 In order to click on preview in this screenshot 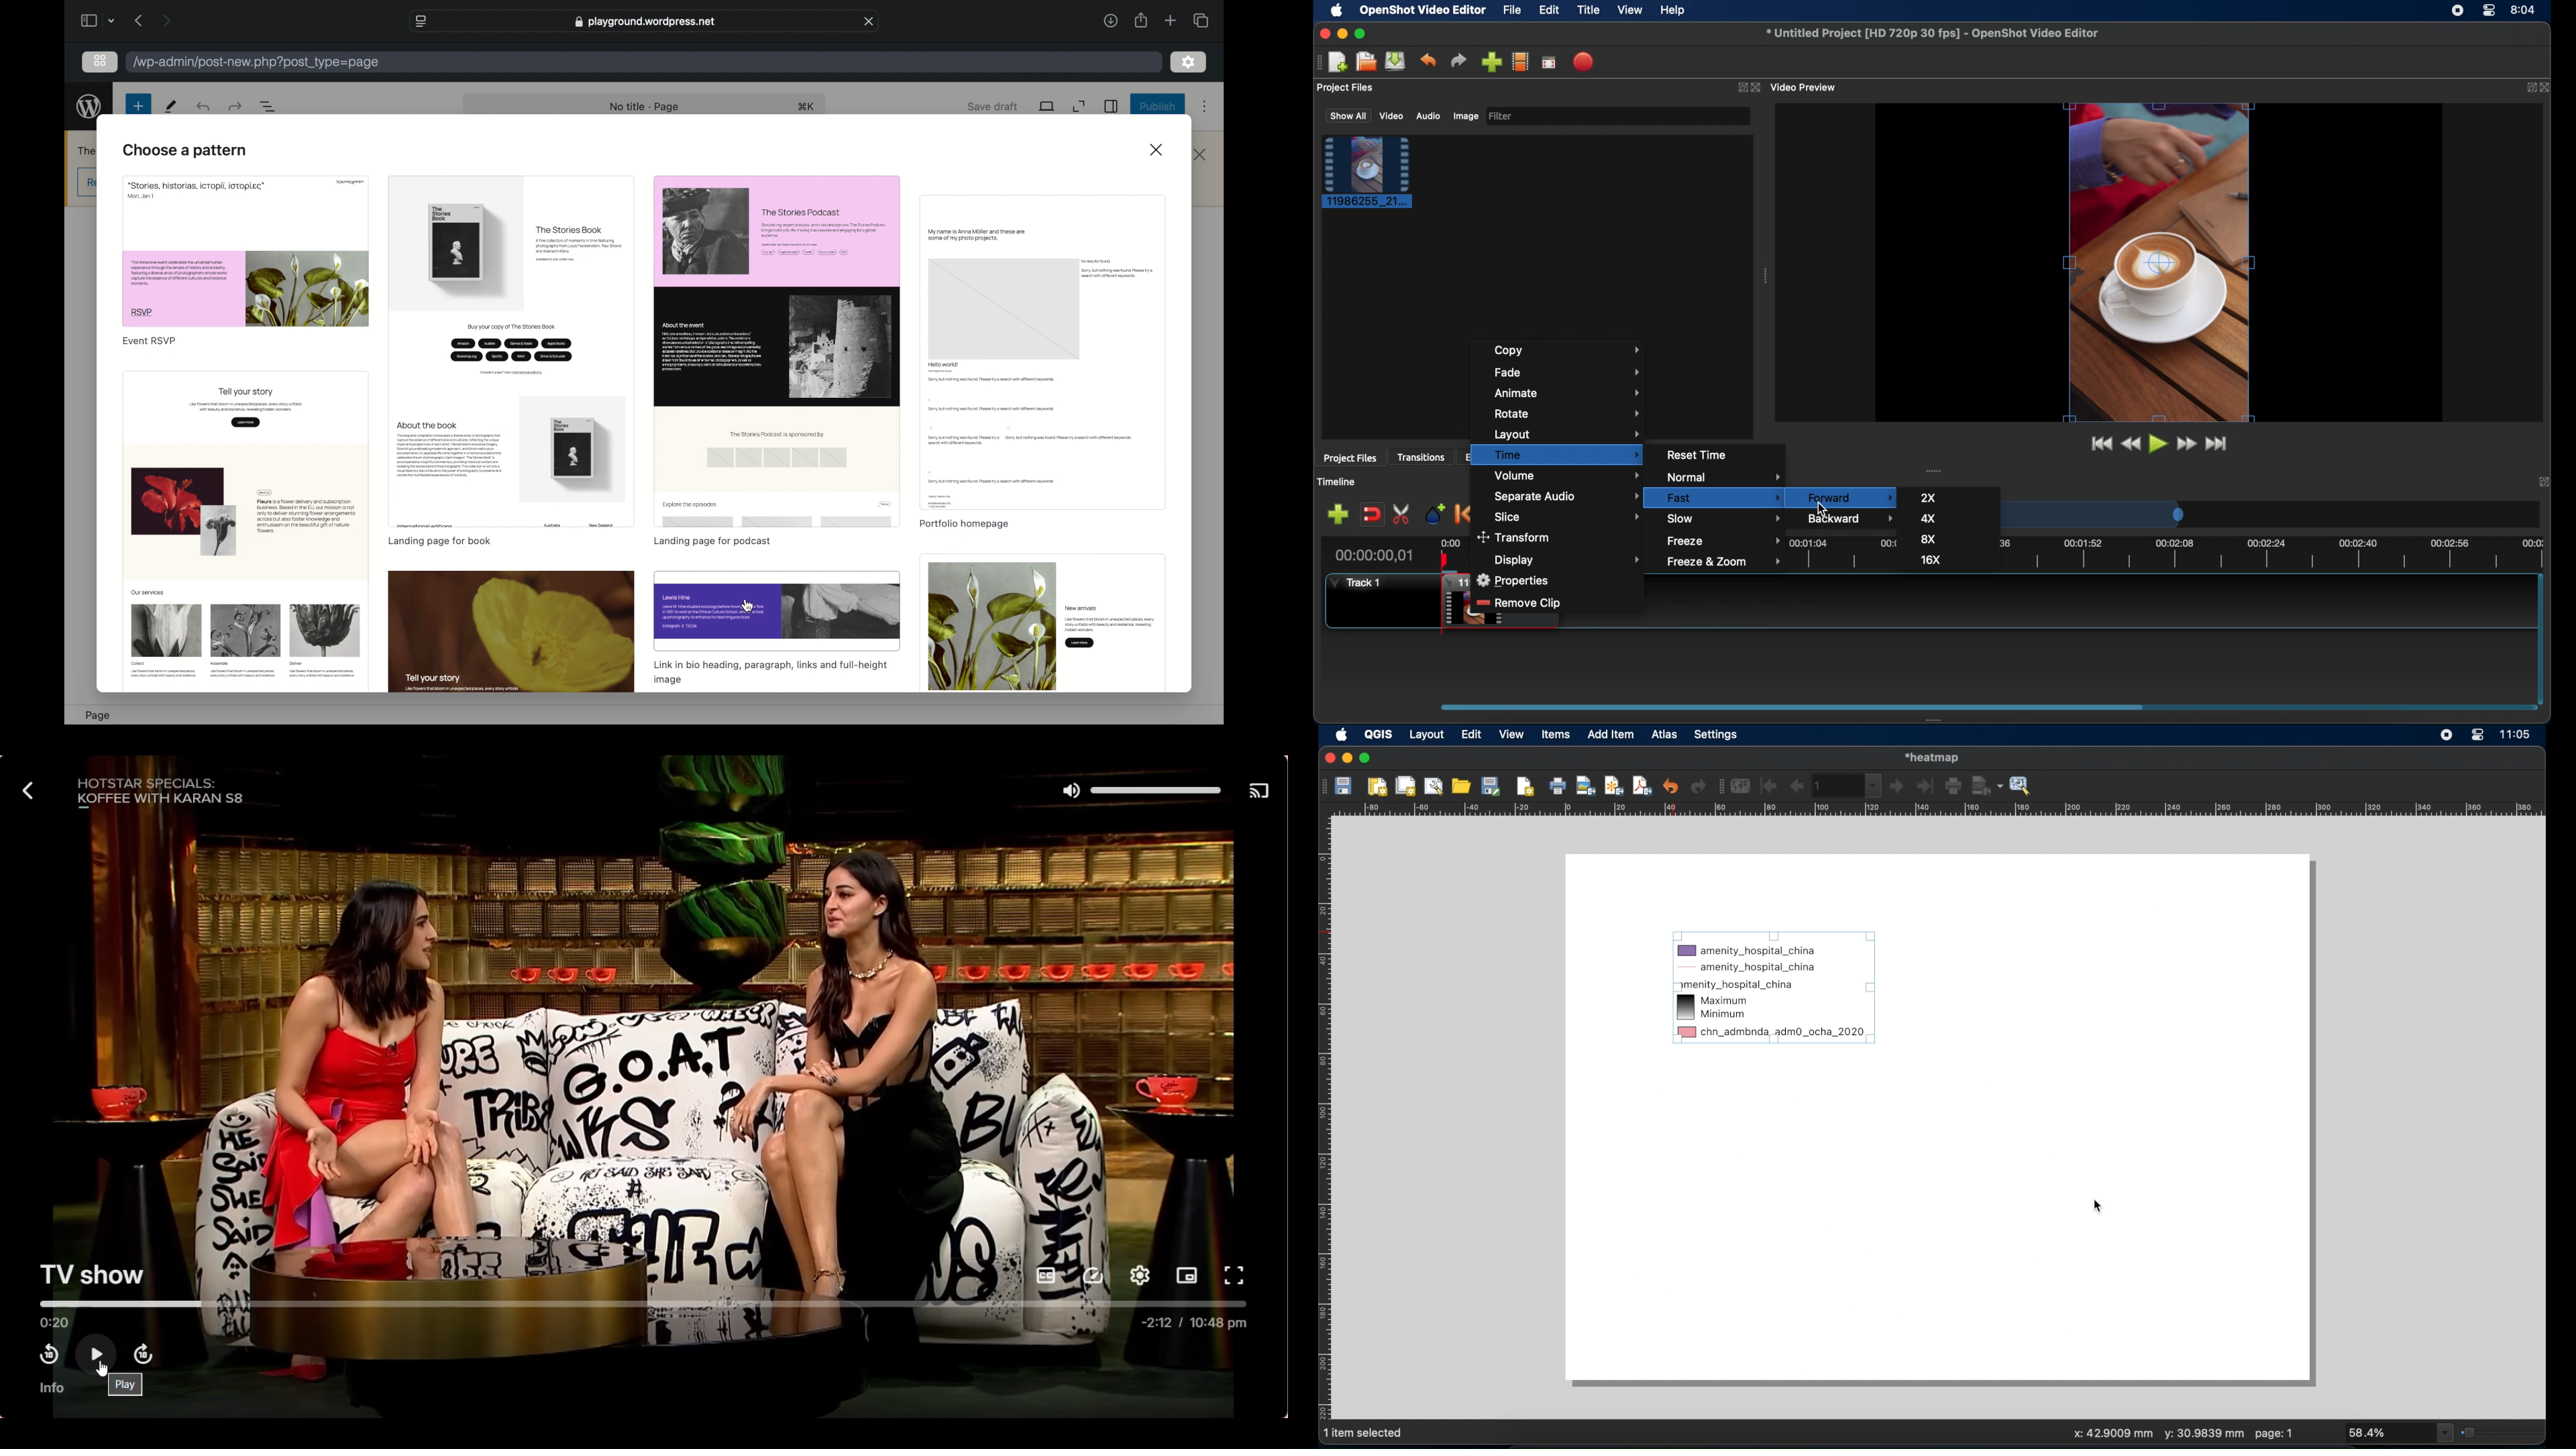, I will do `click(512, 352)`.